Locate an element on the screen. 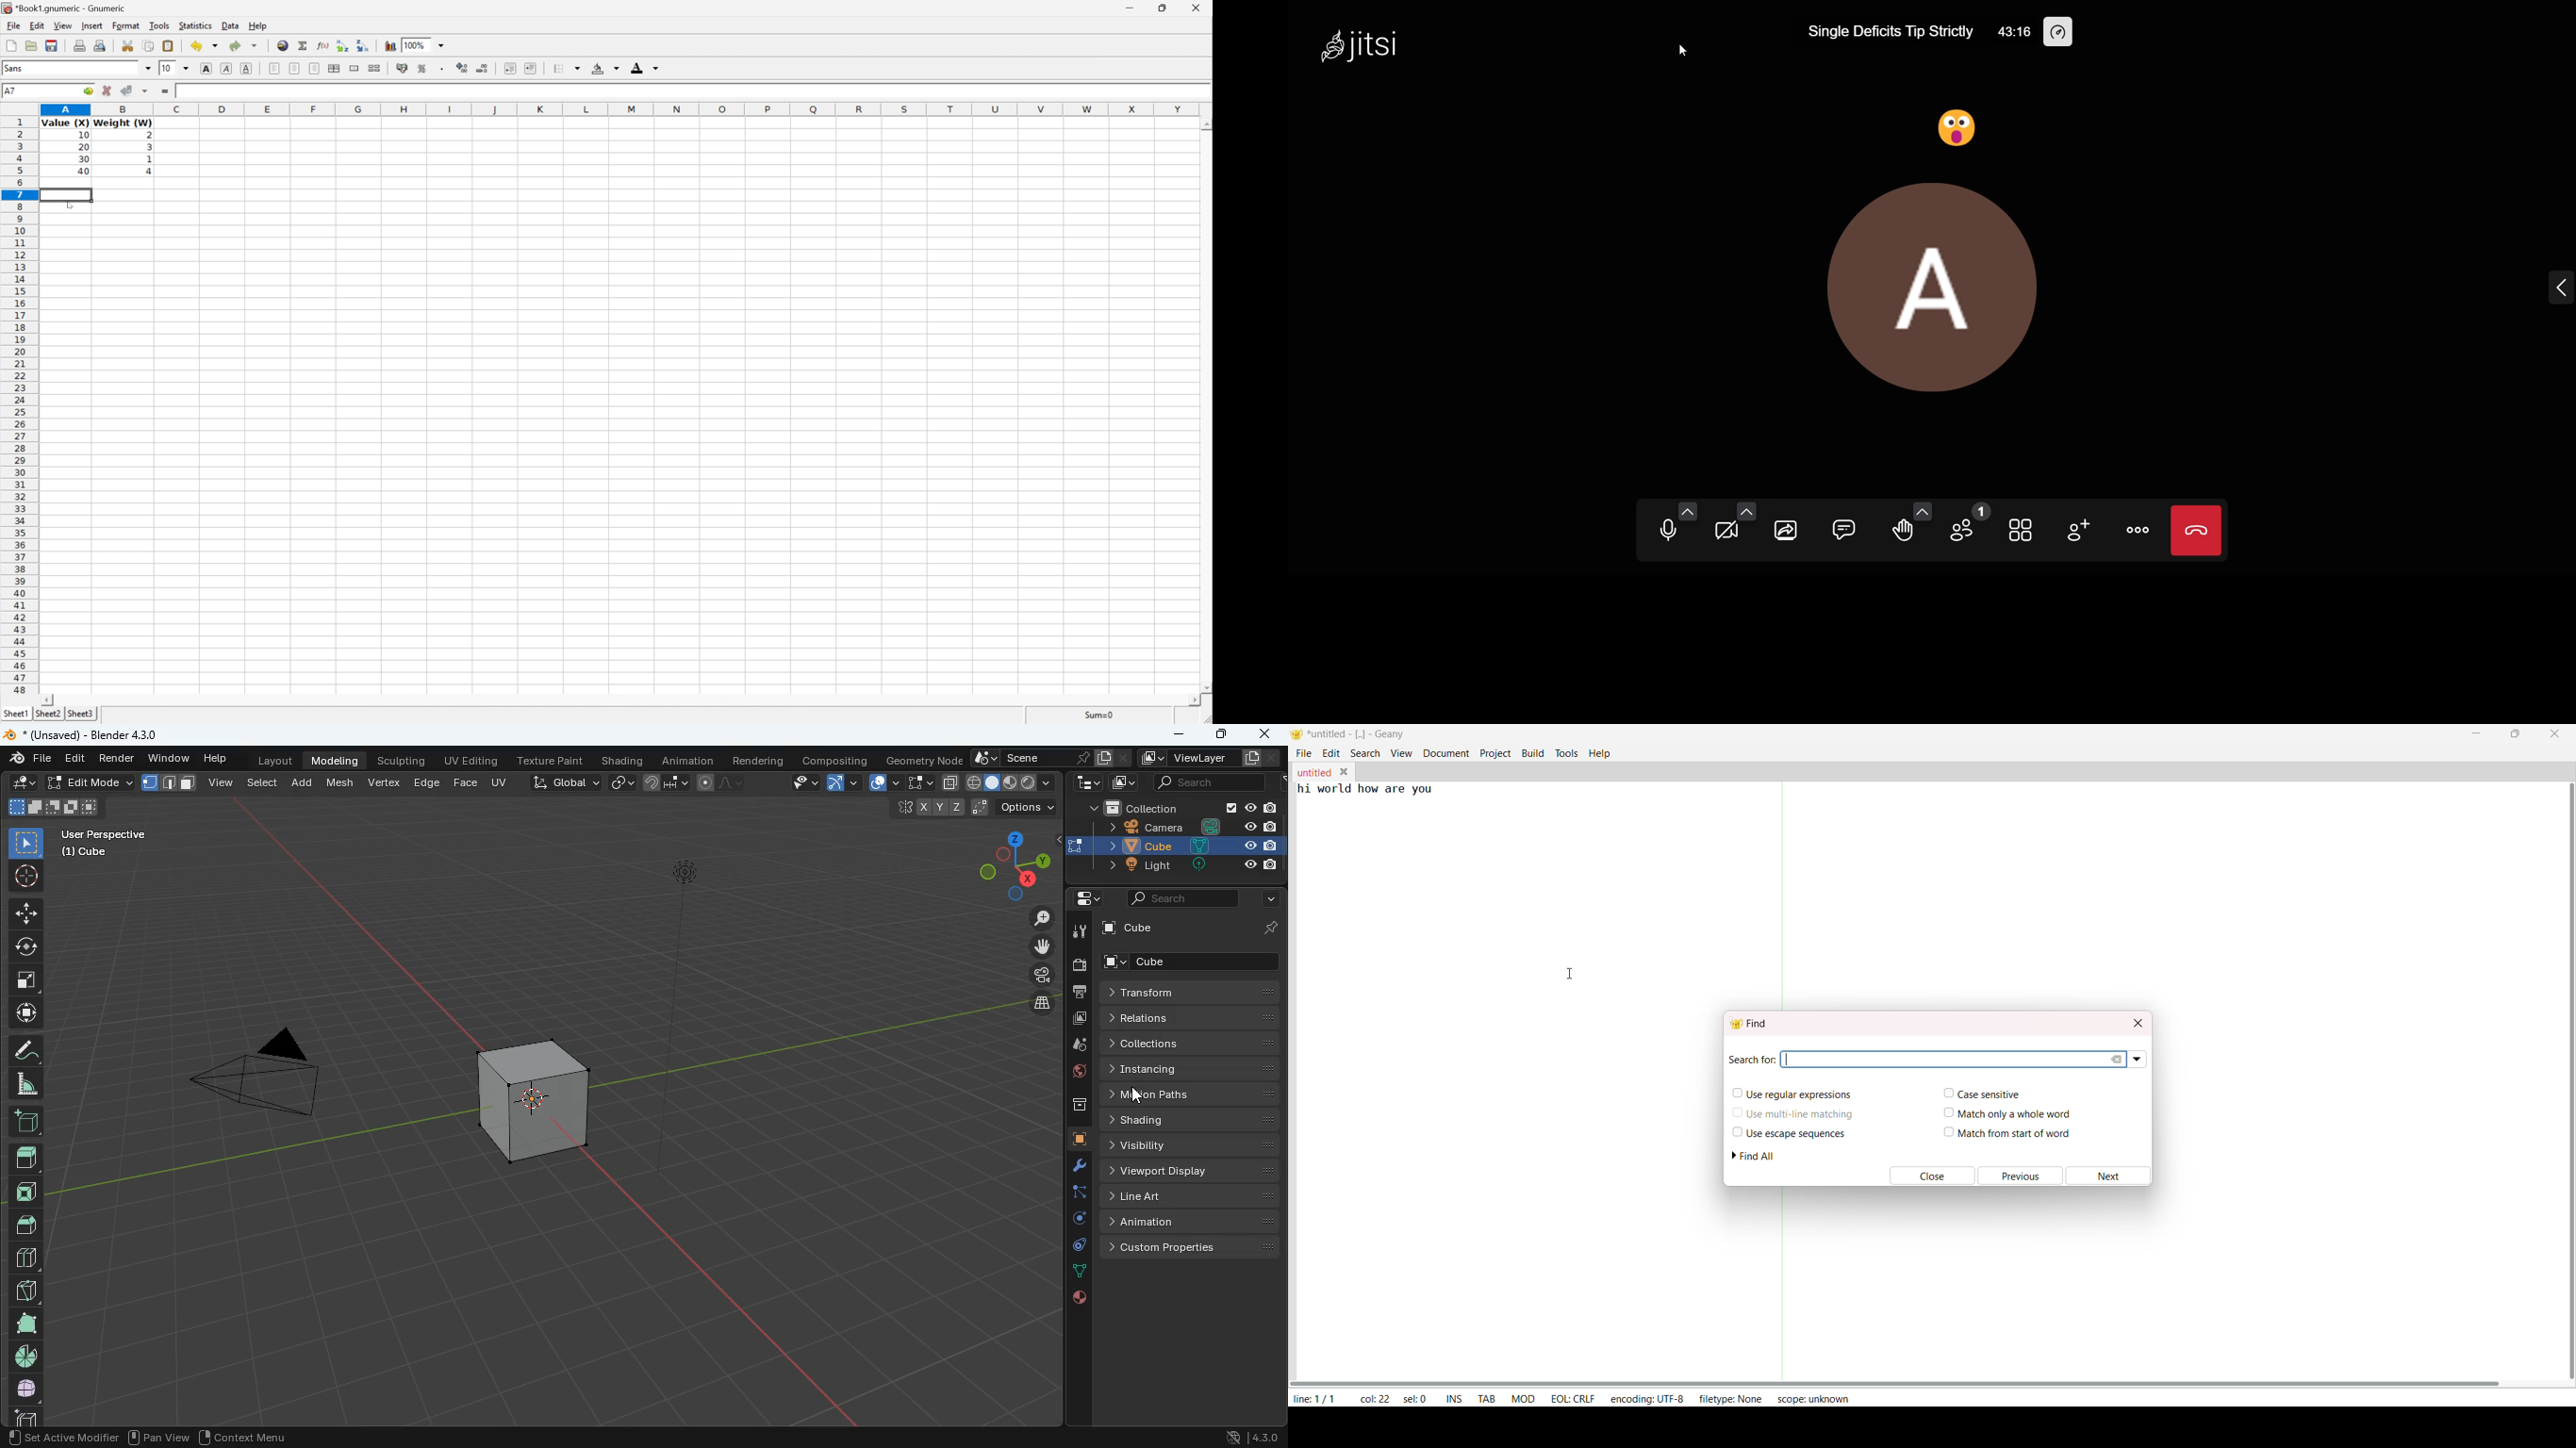 The image size is (2576, 1456). Scroll Left is located at coordinates (47, 700).